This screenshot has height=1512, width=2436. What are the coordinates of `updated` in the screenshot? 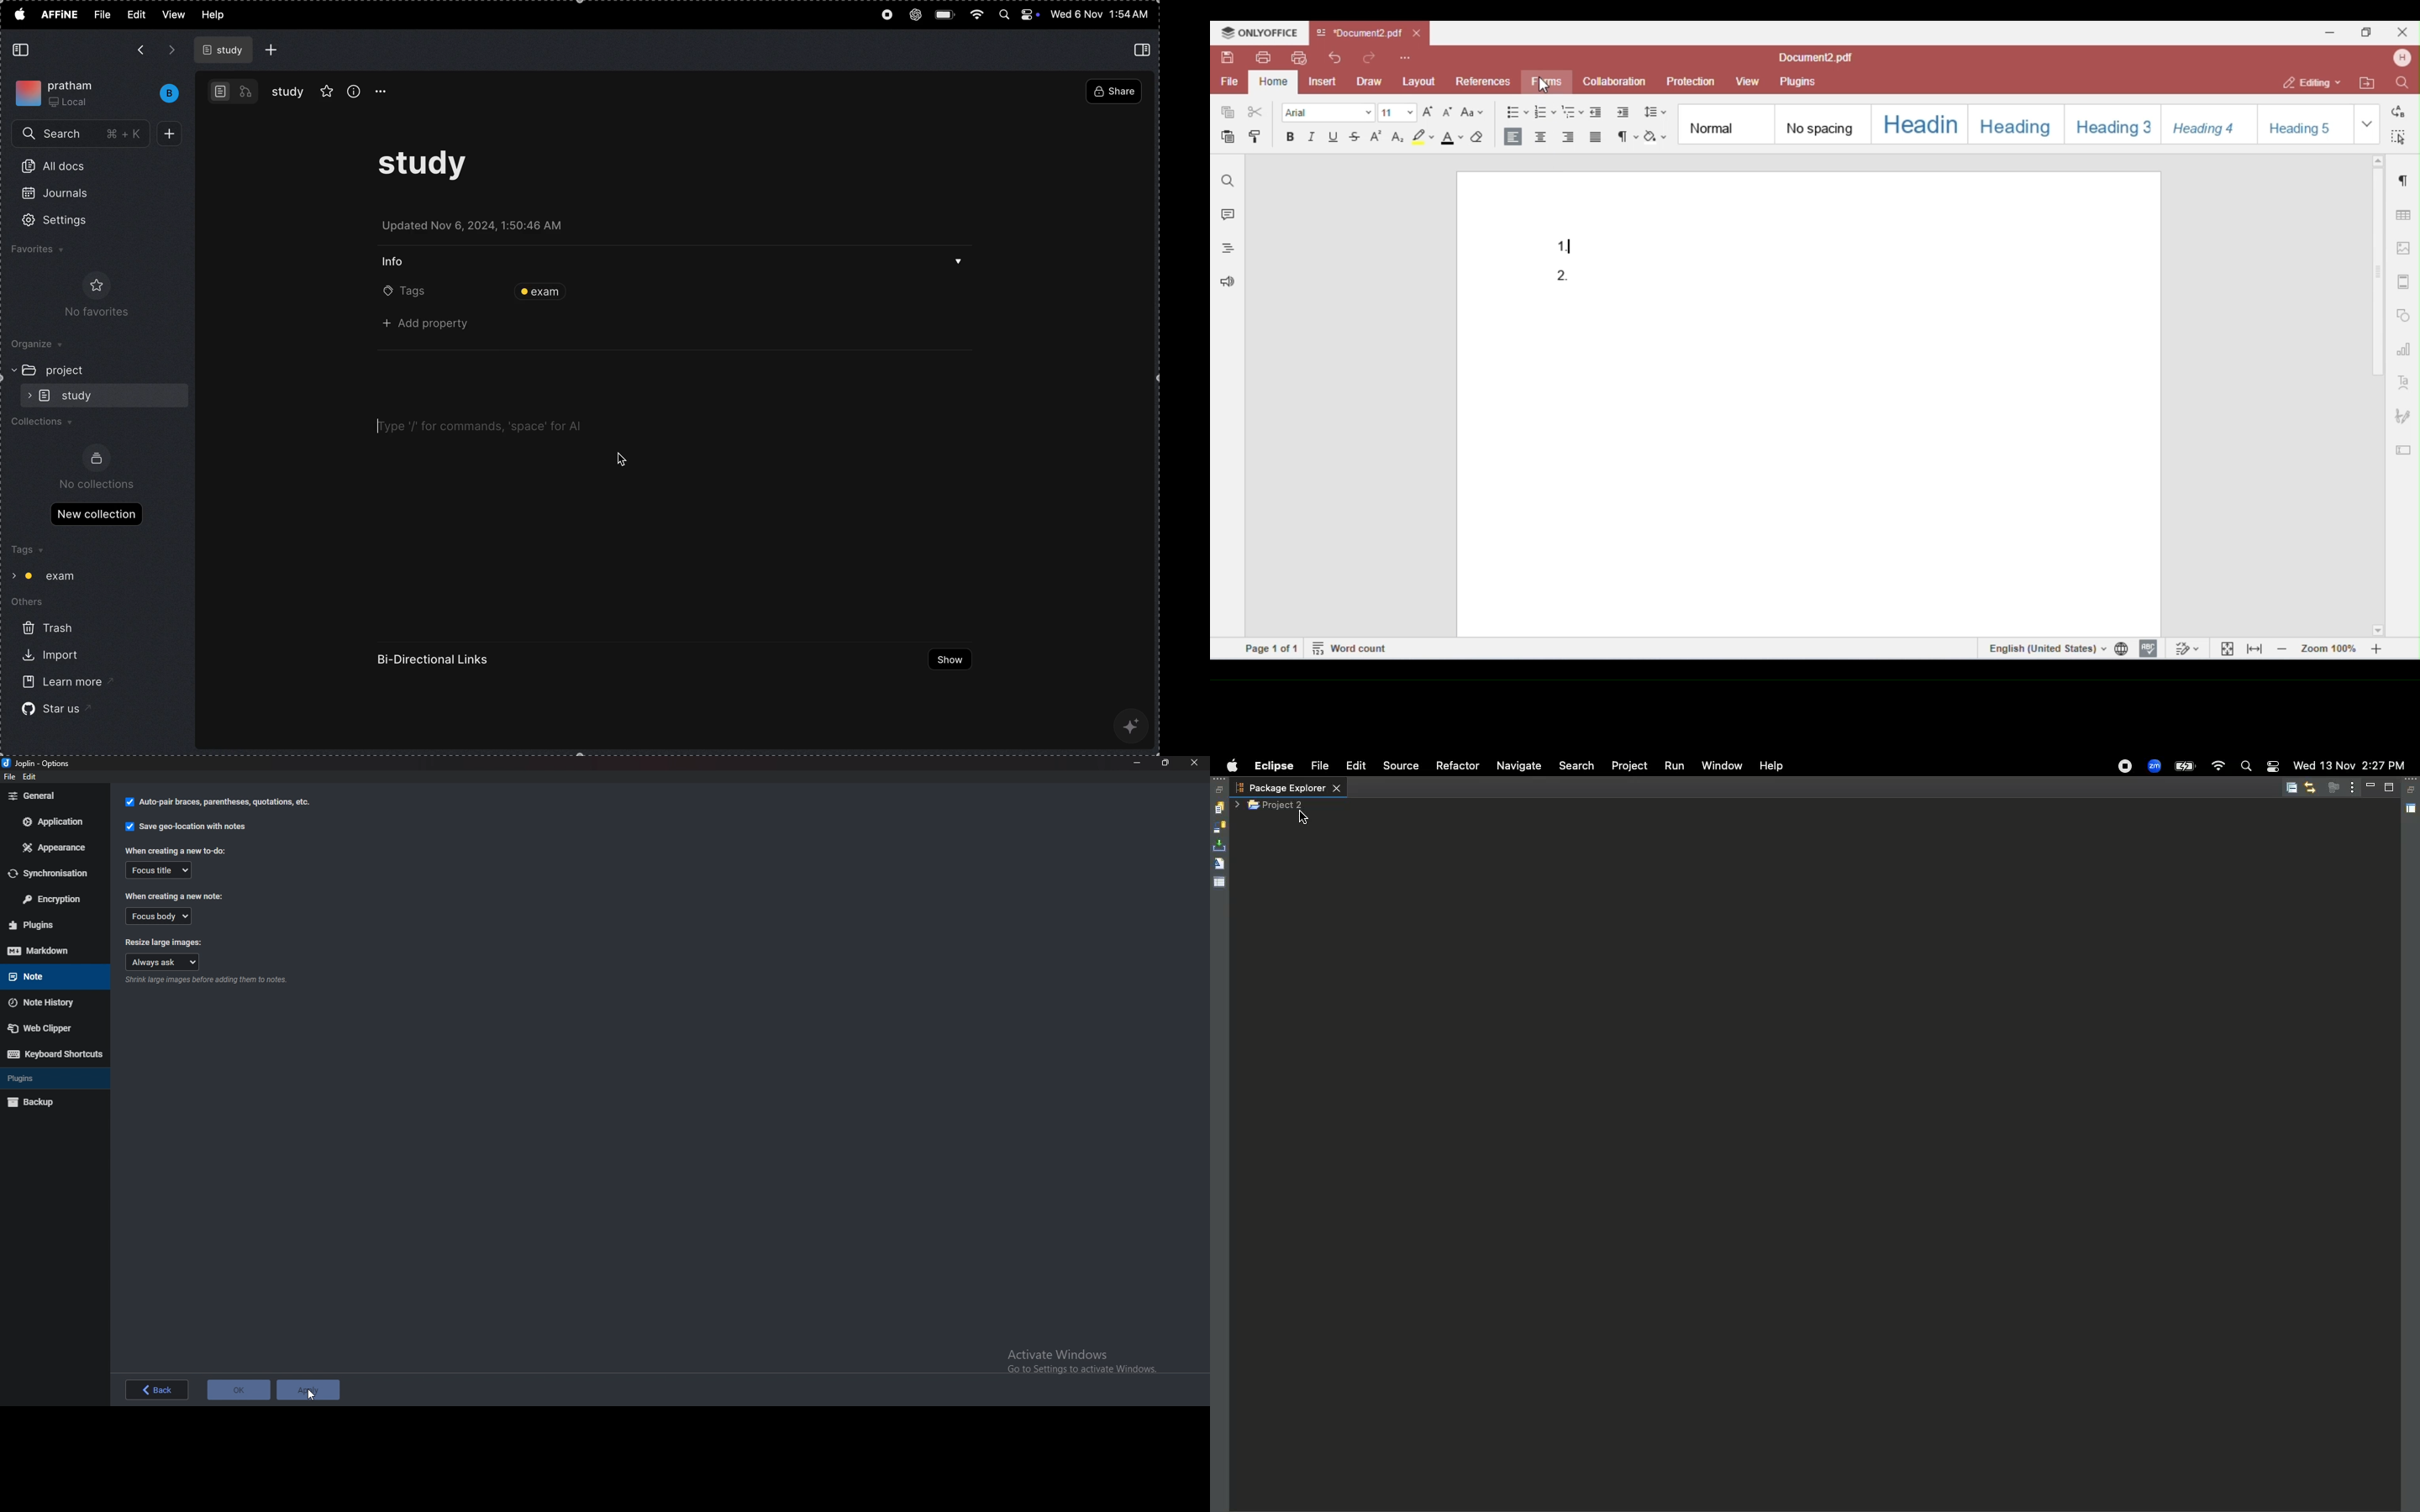 It's located at (481, 228).